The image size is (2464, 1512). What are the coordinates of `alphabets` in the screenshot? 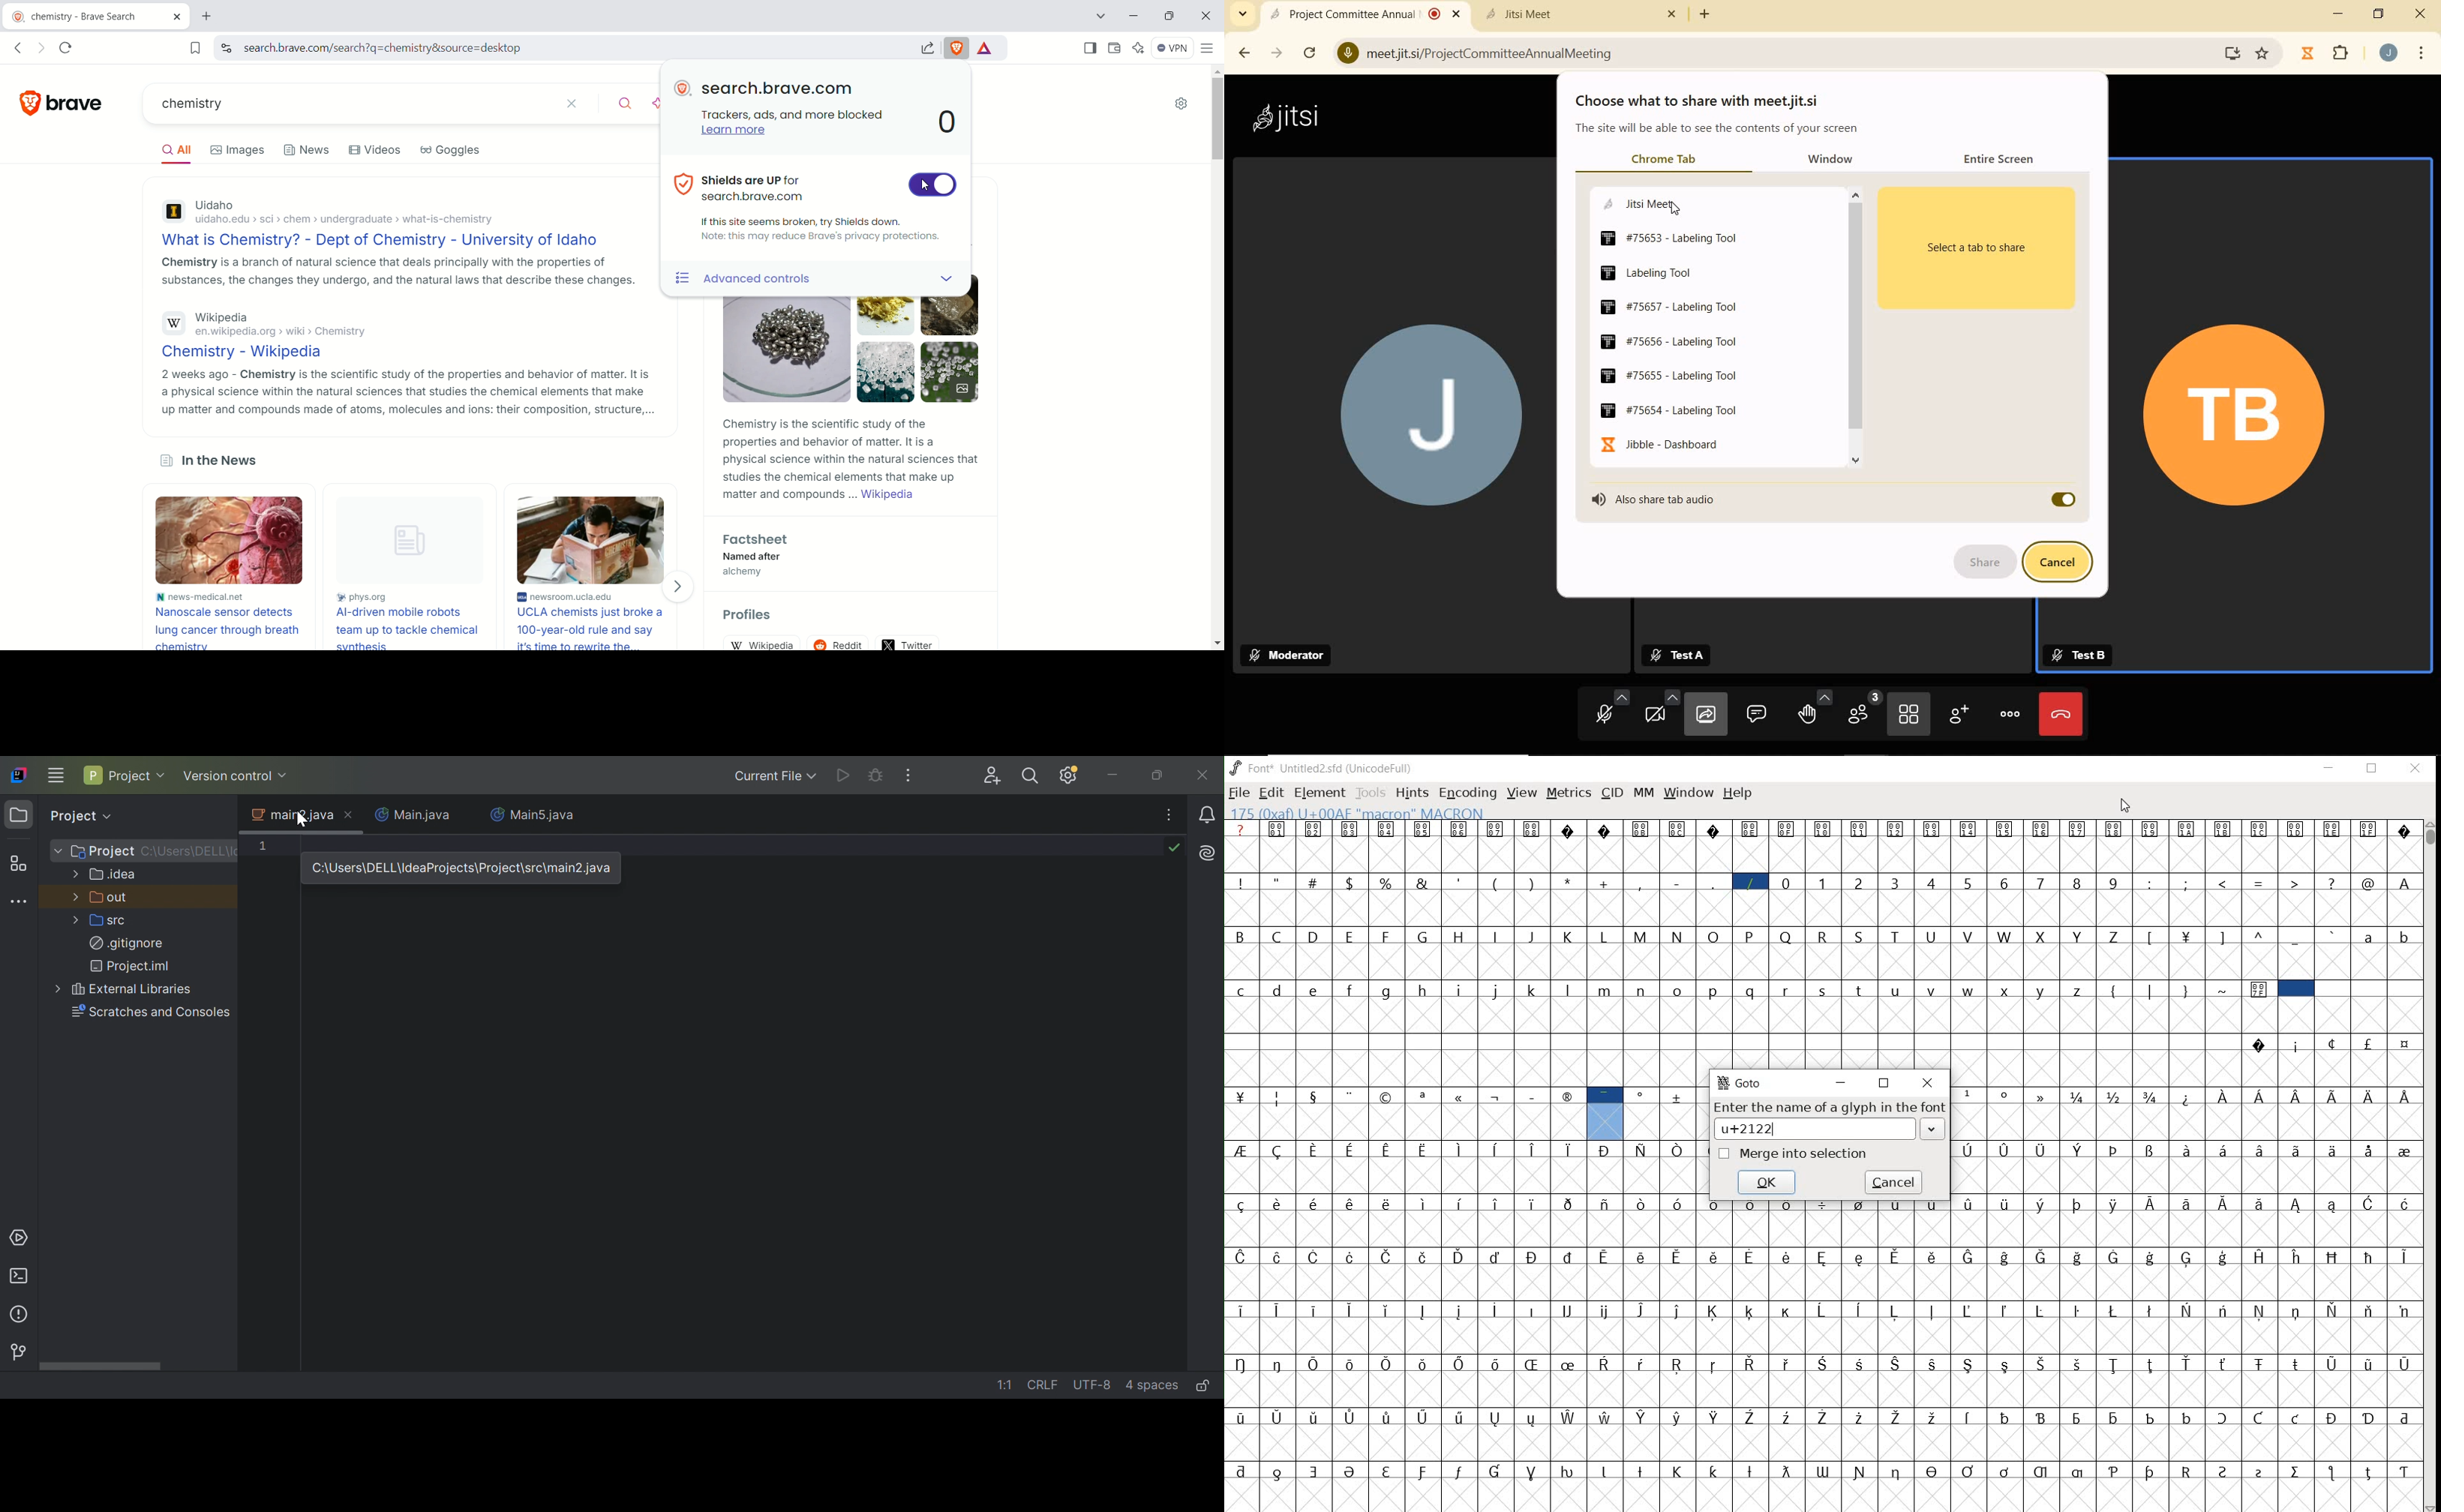 It's located at (1677, 953).